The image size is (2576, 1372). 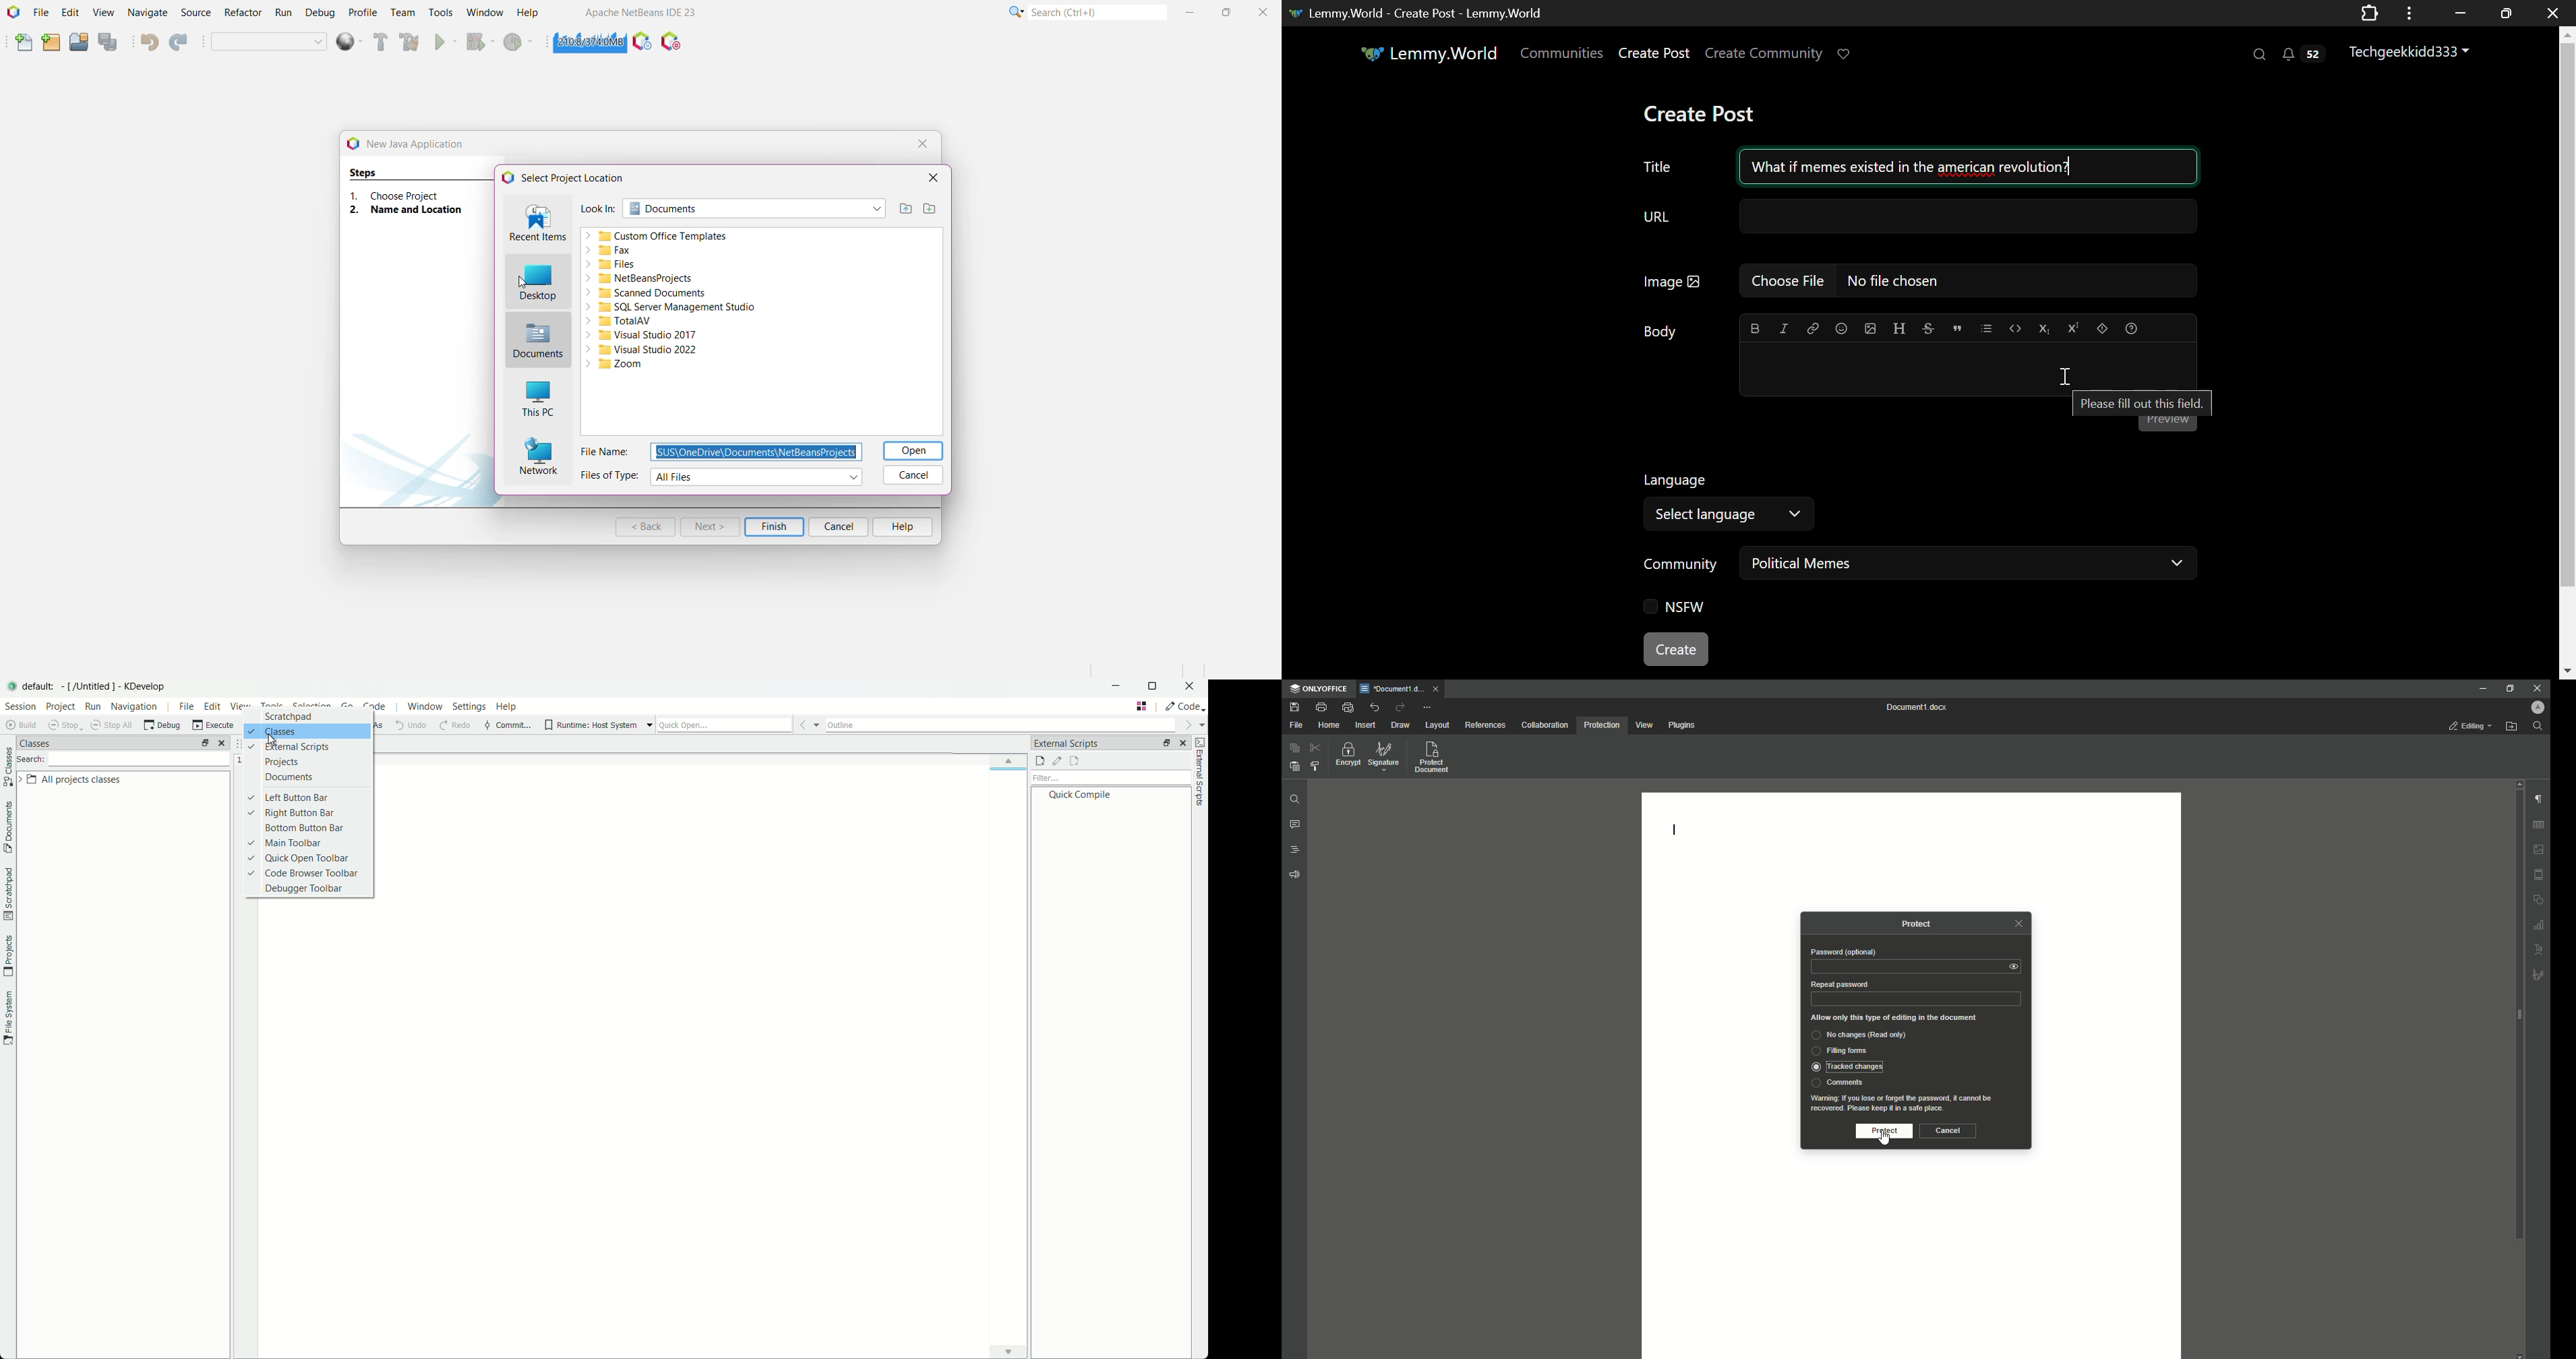 I want to click on Signature, so click(x=1384, y=757).